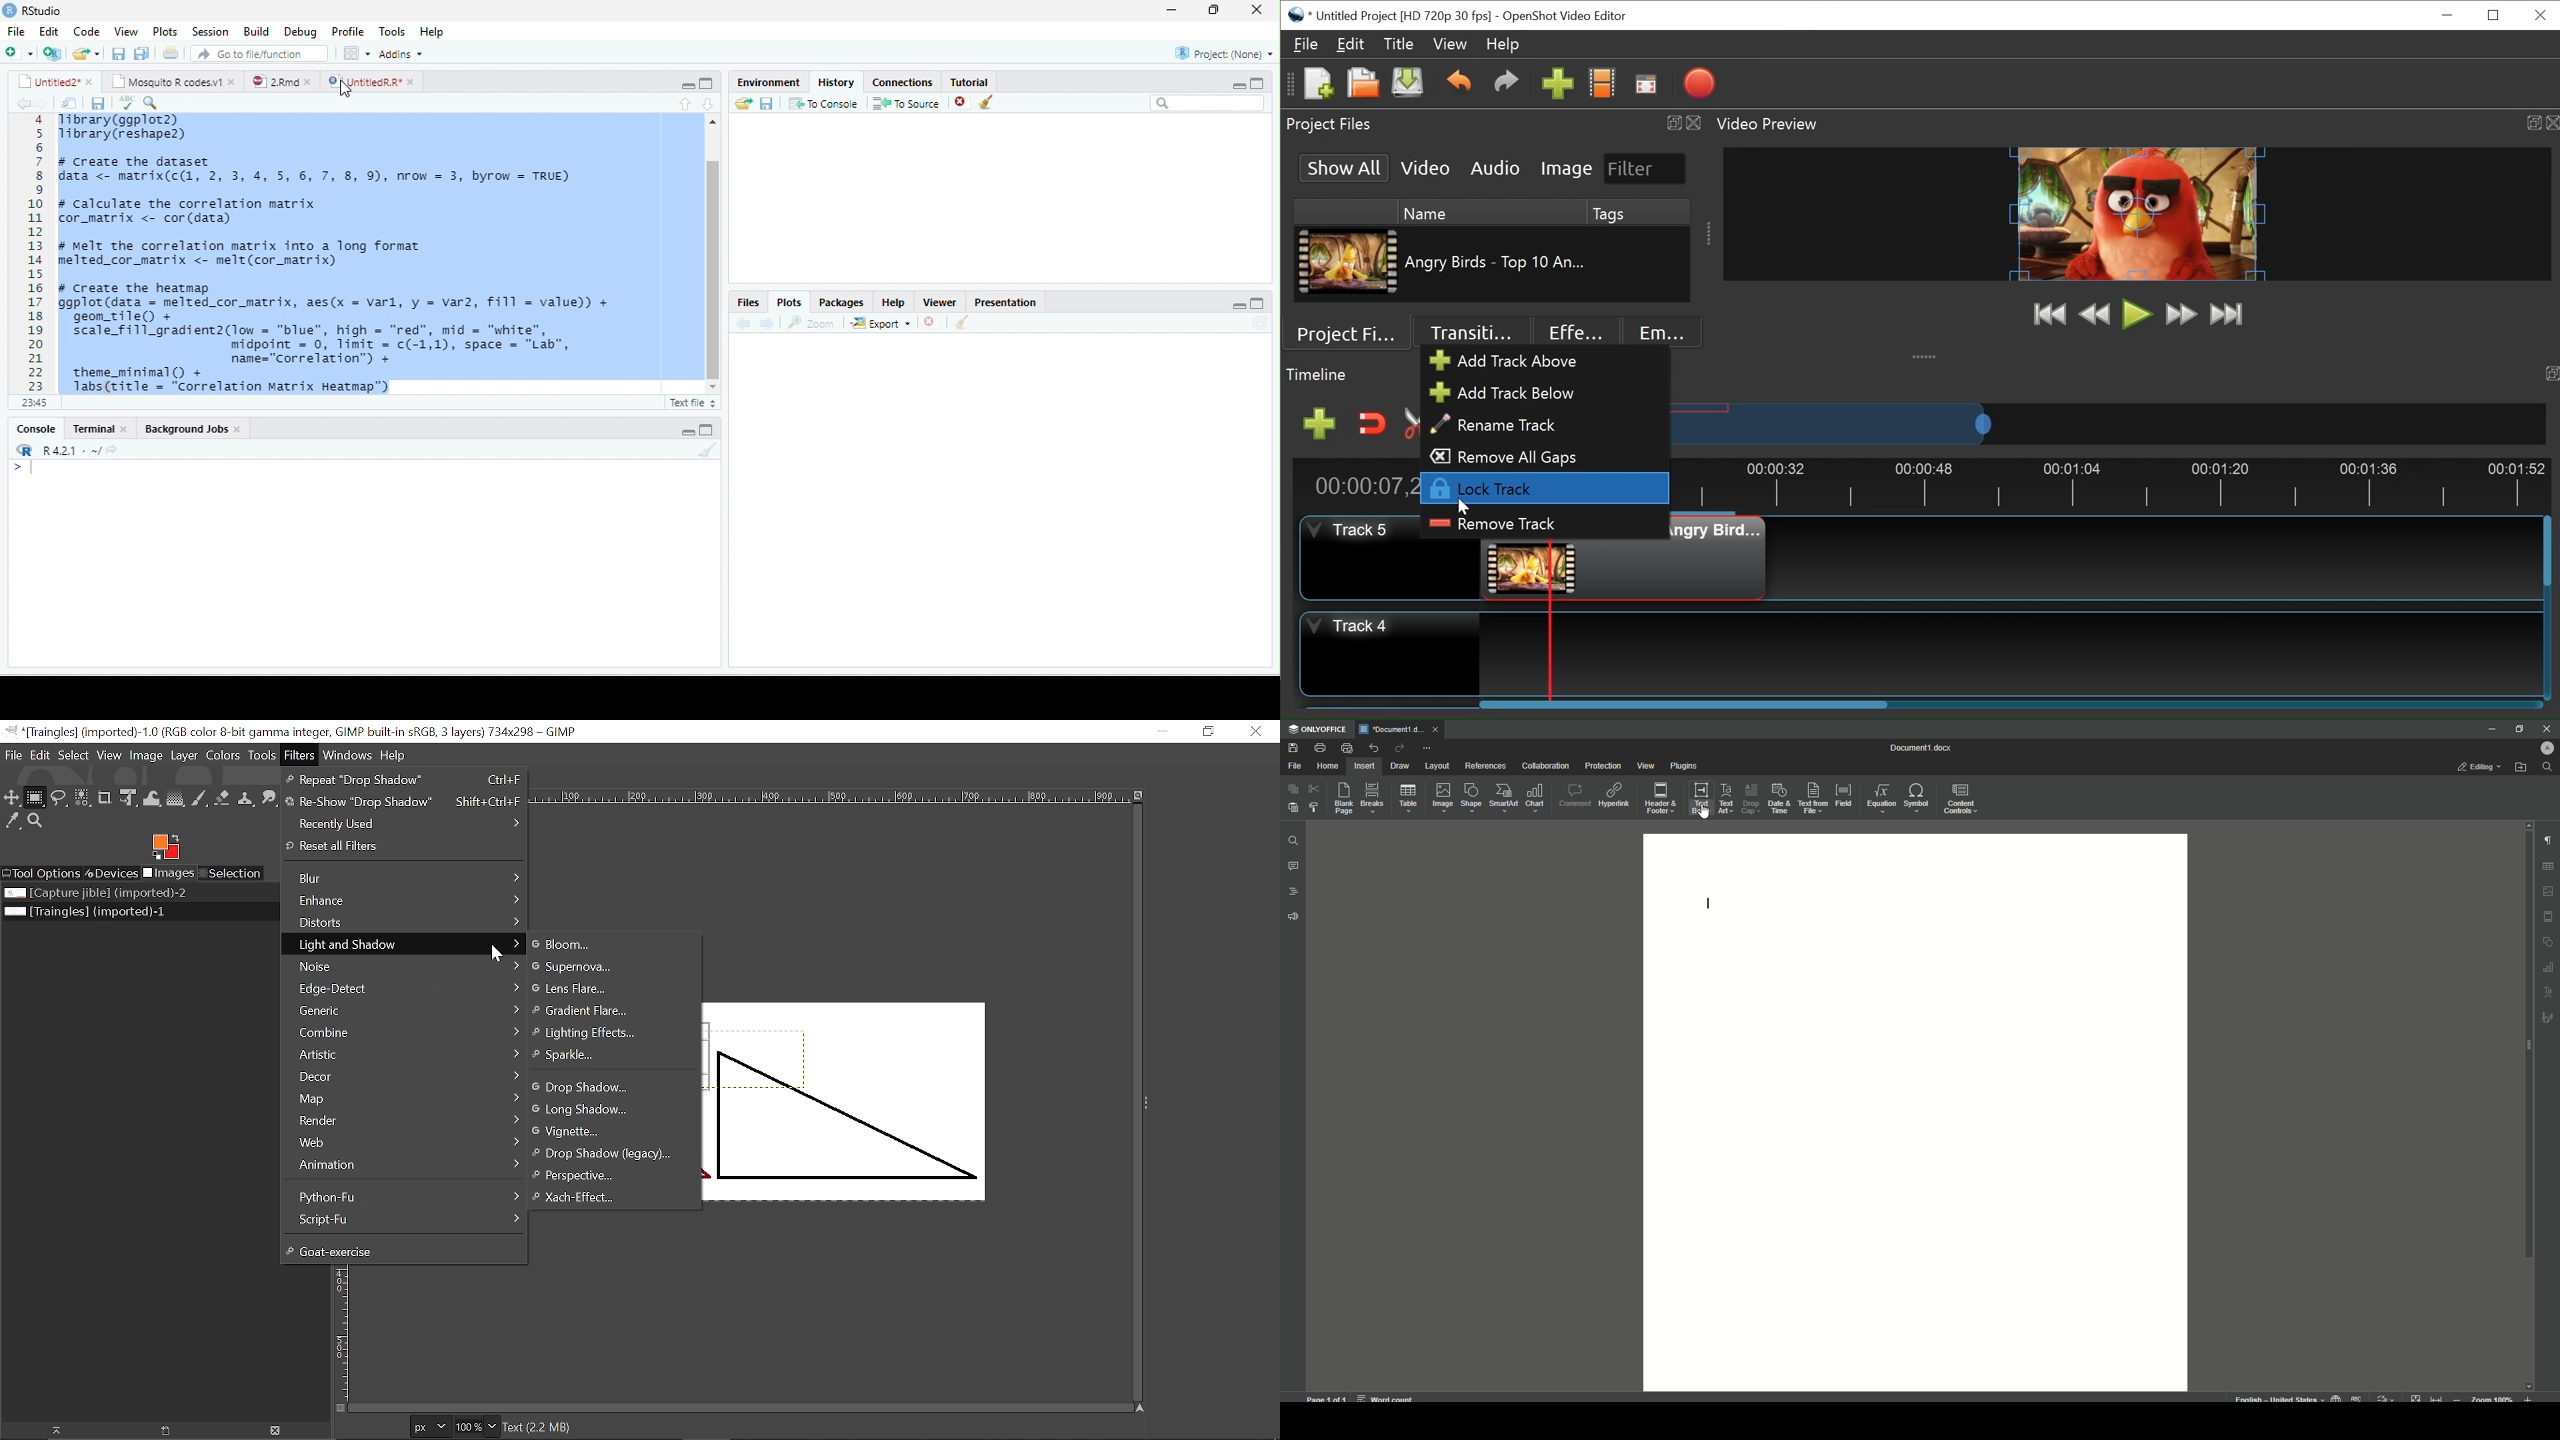 The image size is (2576, 1456). Describe the element at coordinates (1292, 807) in the screenshot. I see `Paste` at that location.